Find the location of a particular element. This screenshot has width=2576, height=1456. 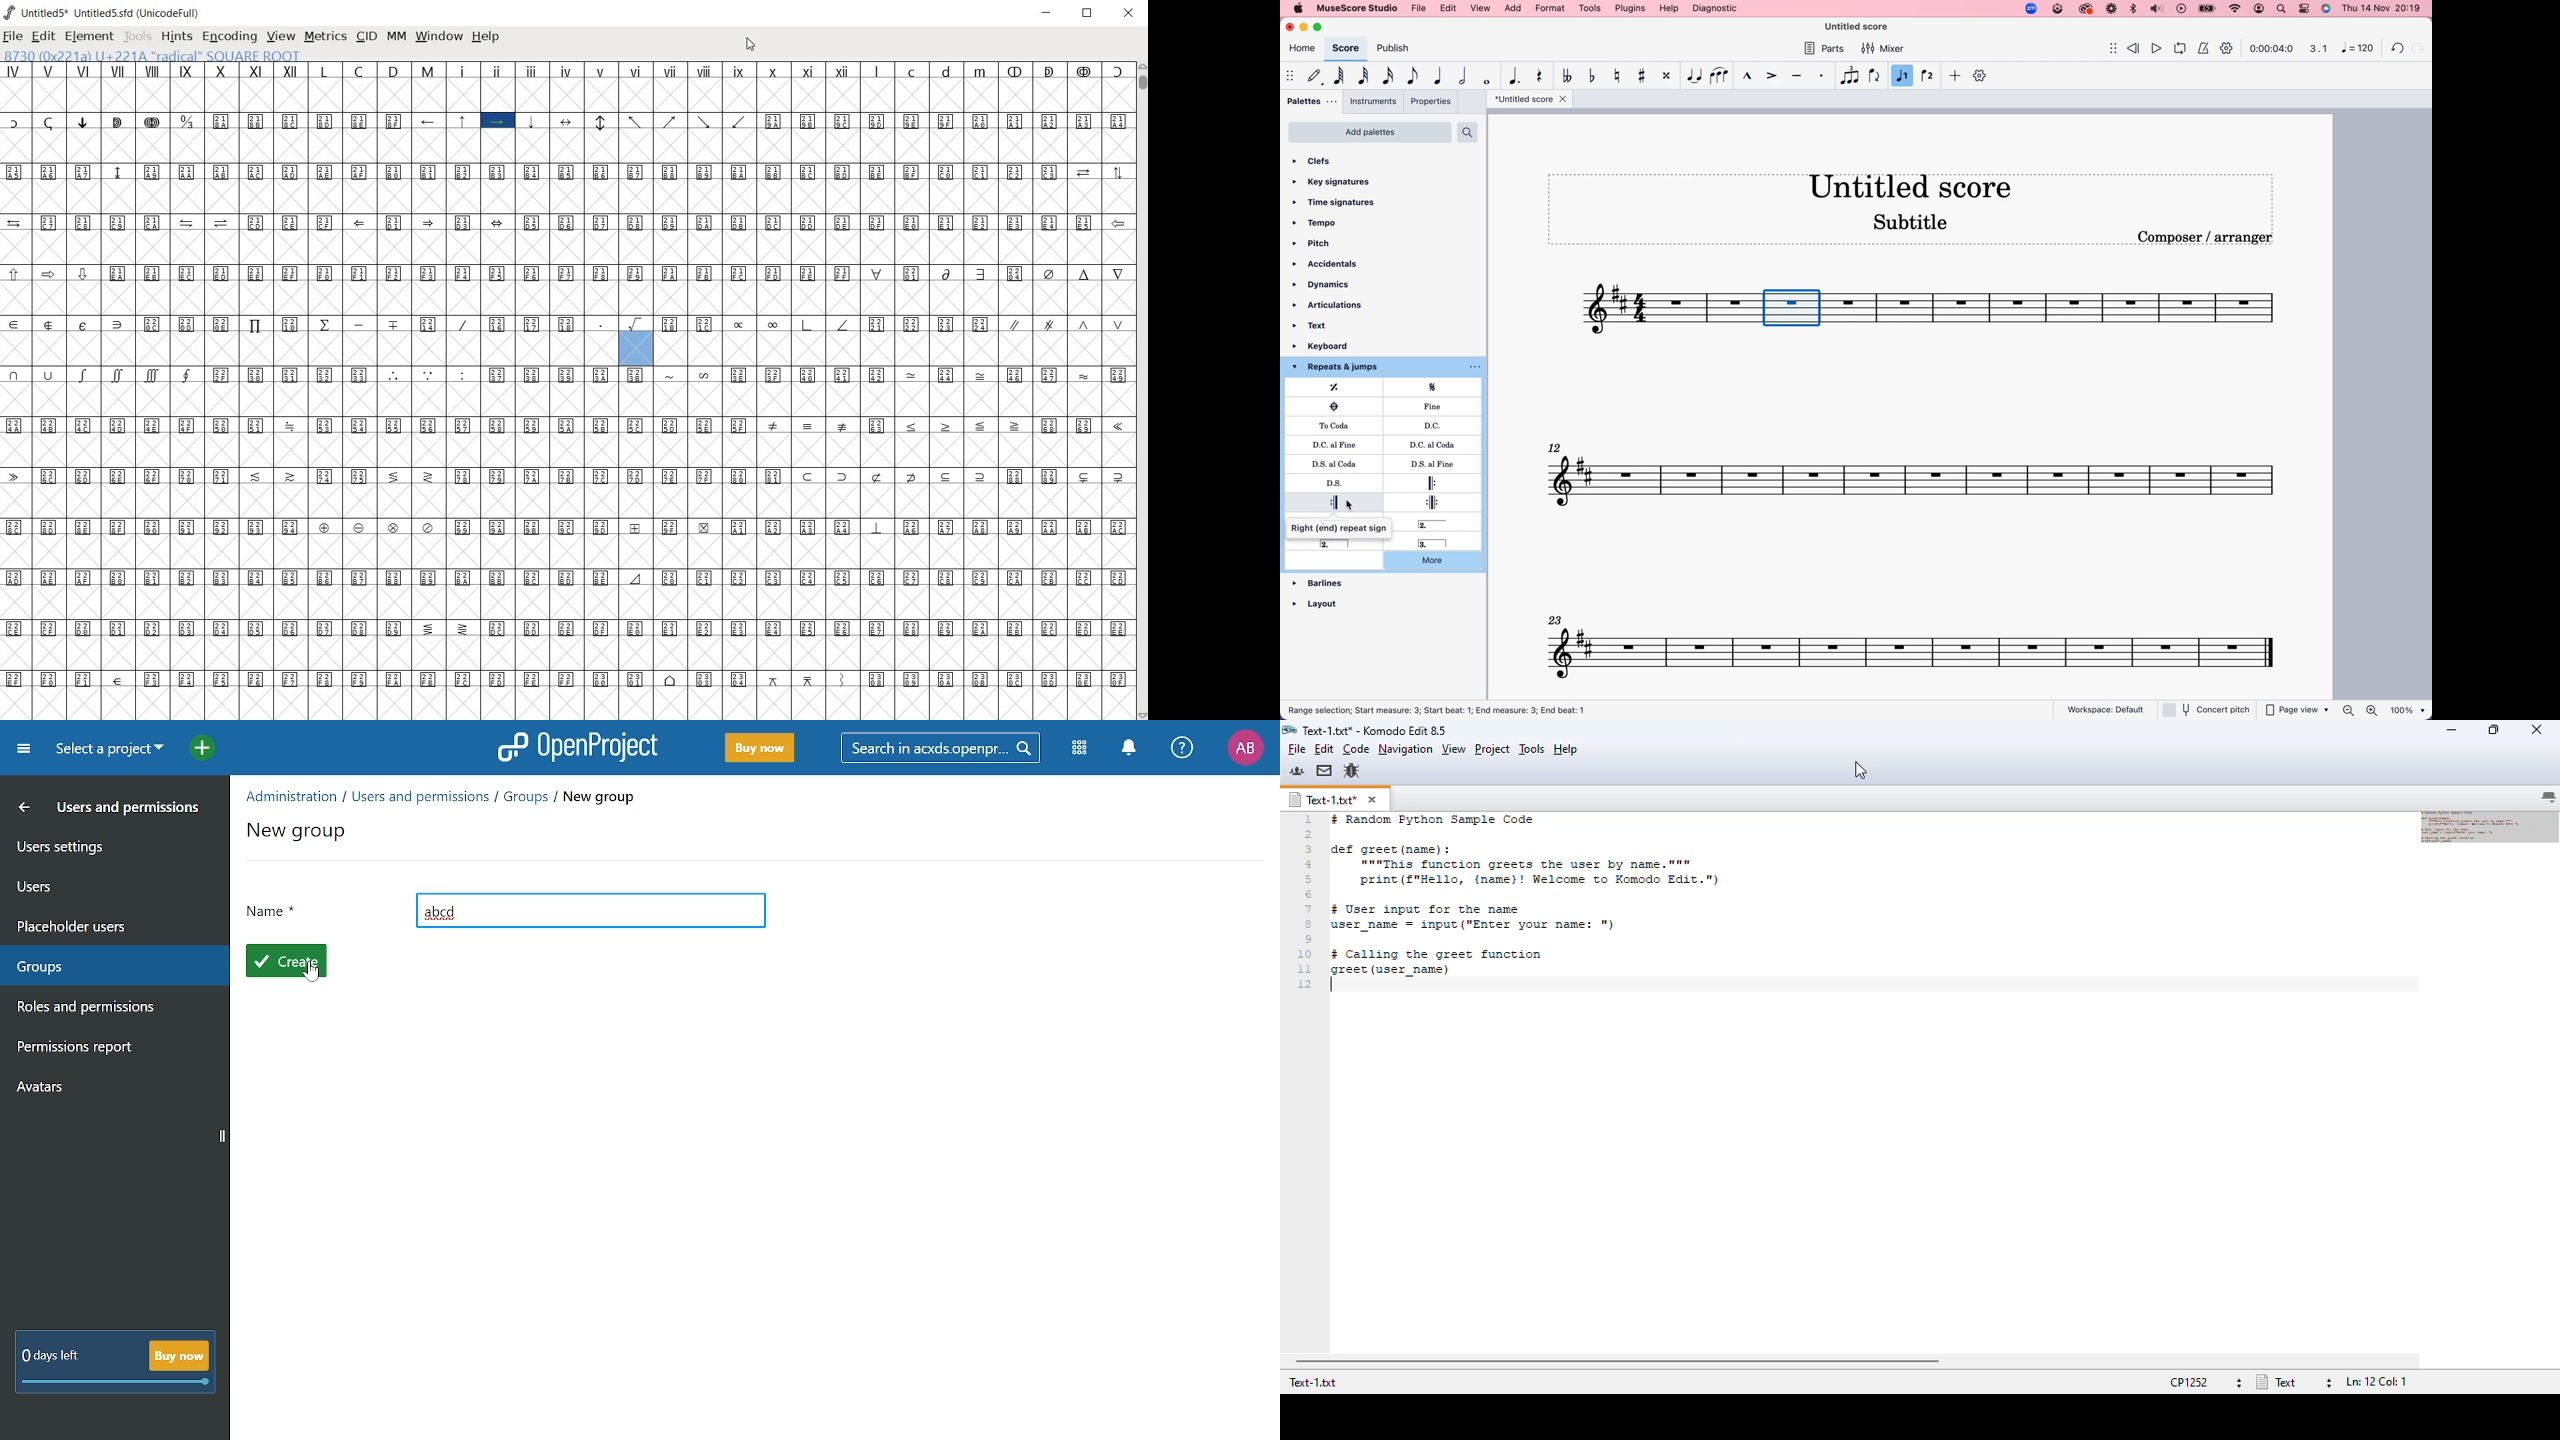

FILE is located at coordinates (13, 38).